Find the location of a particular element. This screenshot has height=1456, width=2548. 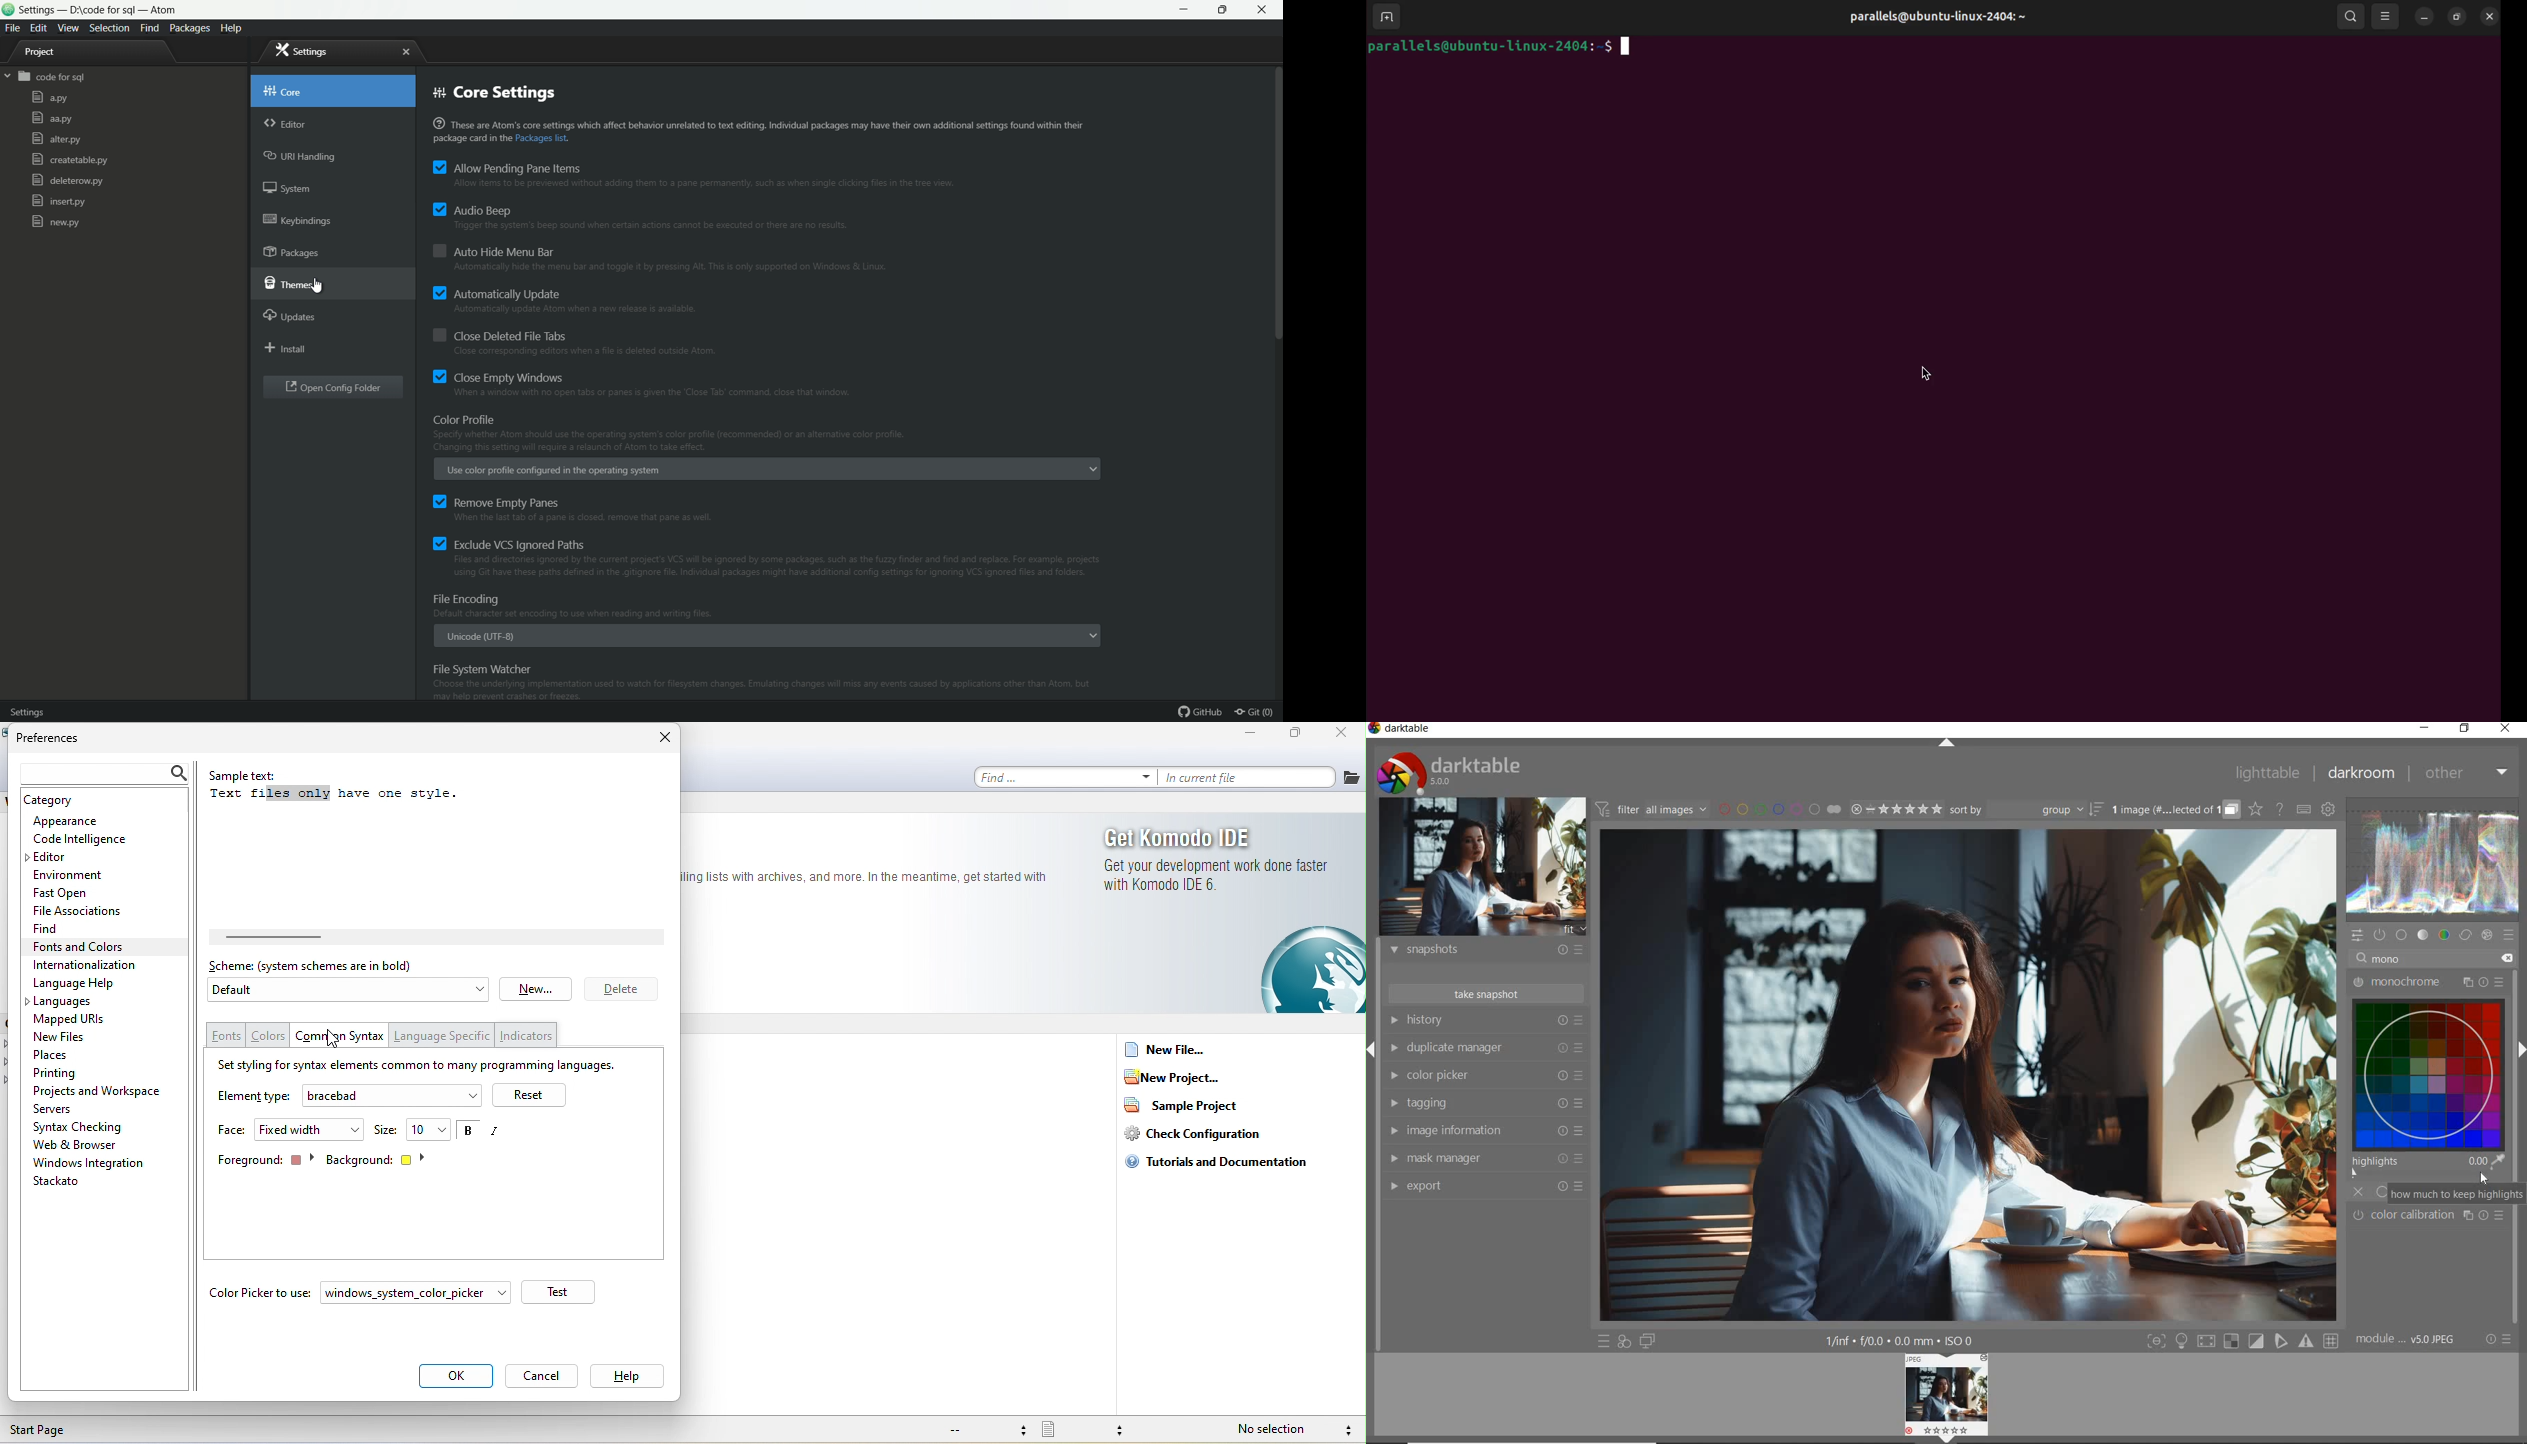

correct is located at coordinates (2466, 934).